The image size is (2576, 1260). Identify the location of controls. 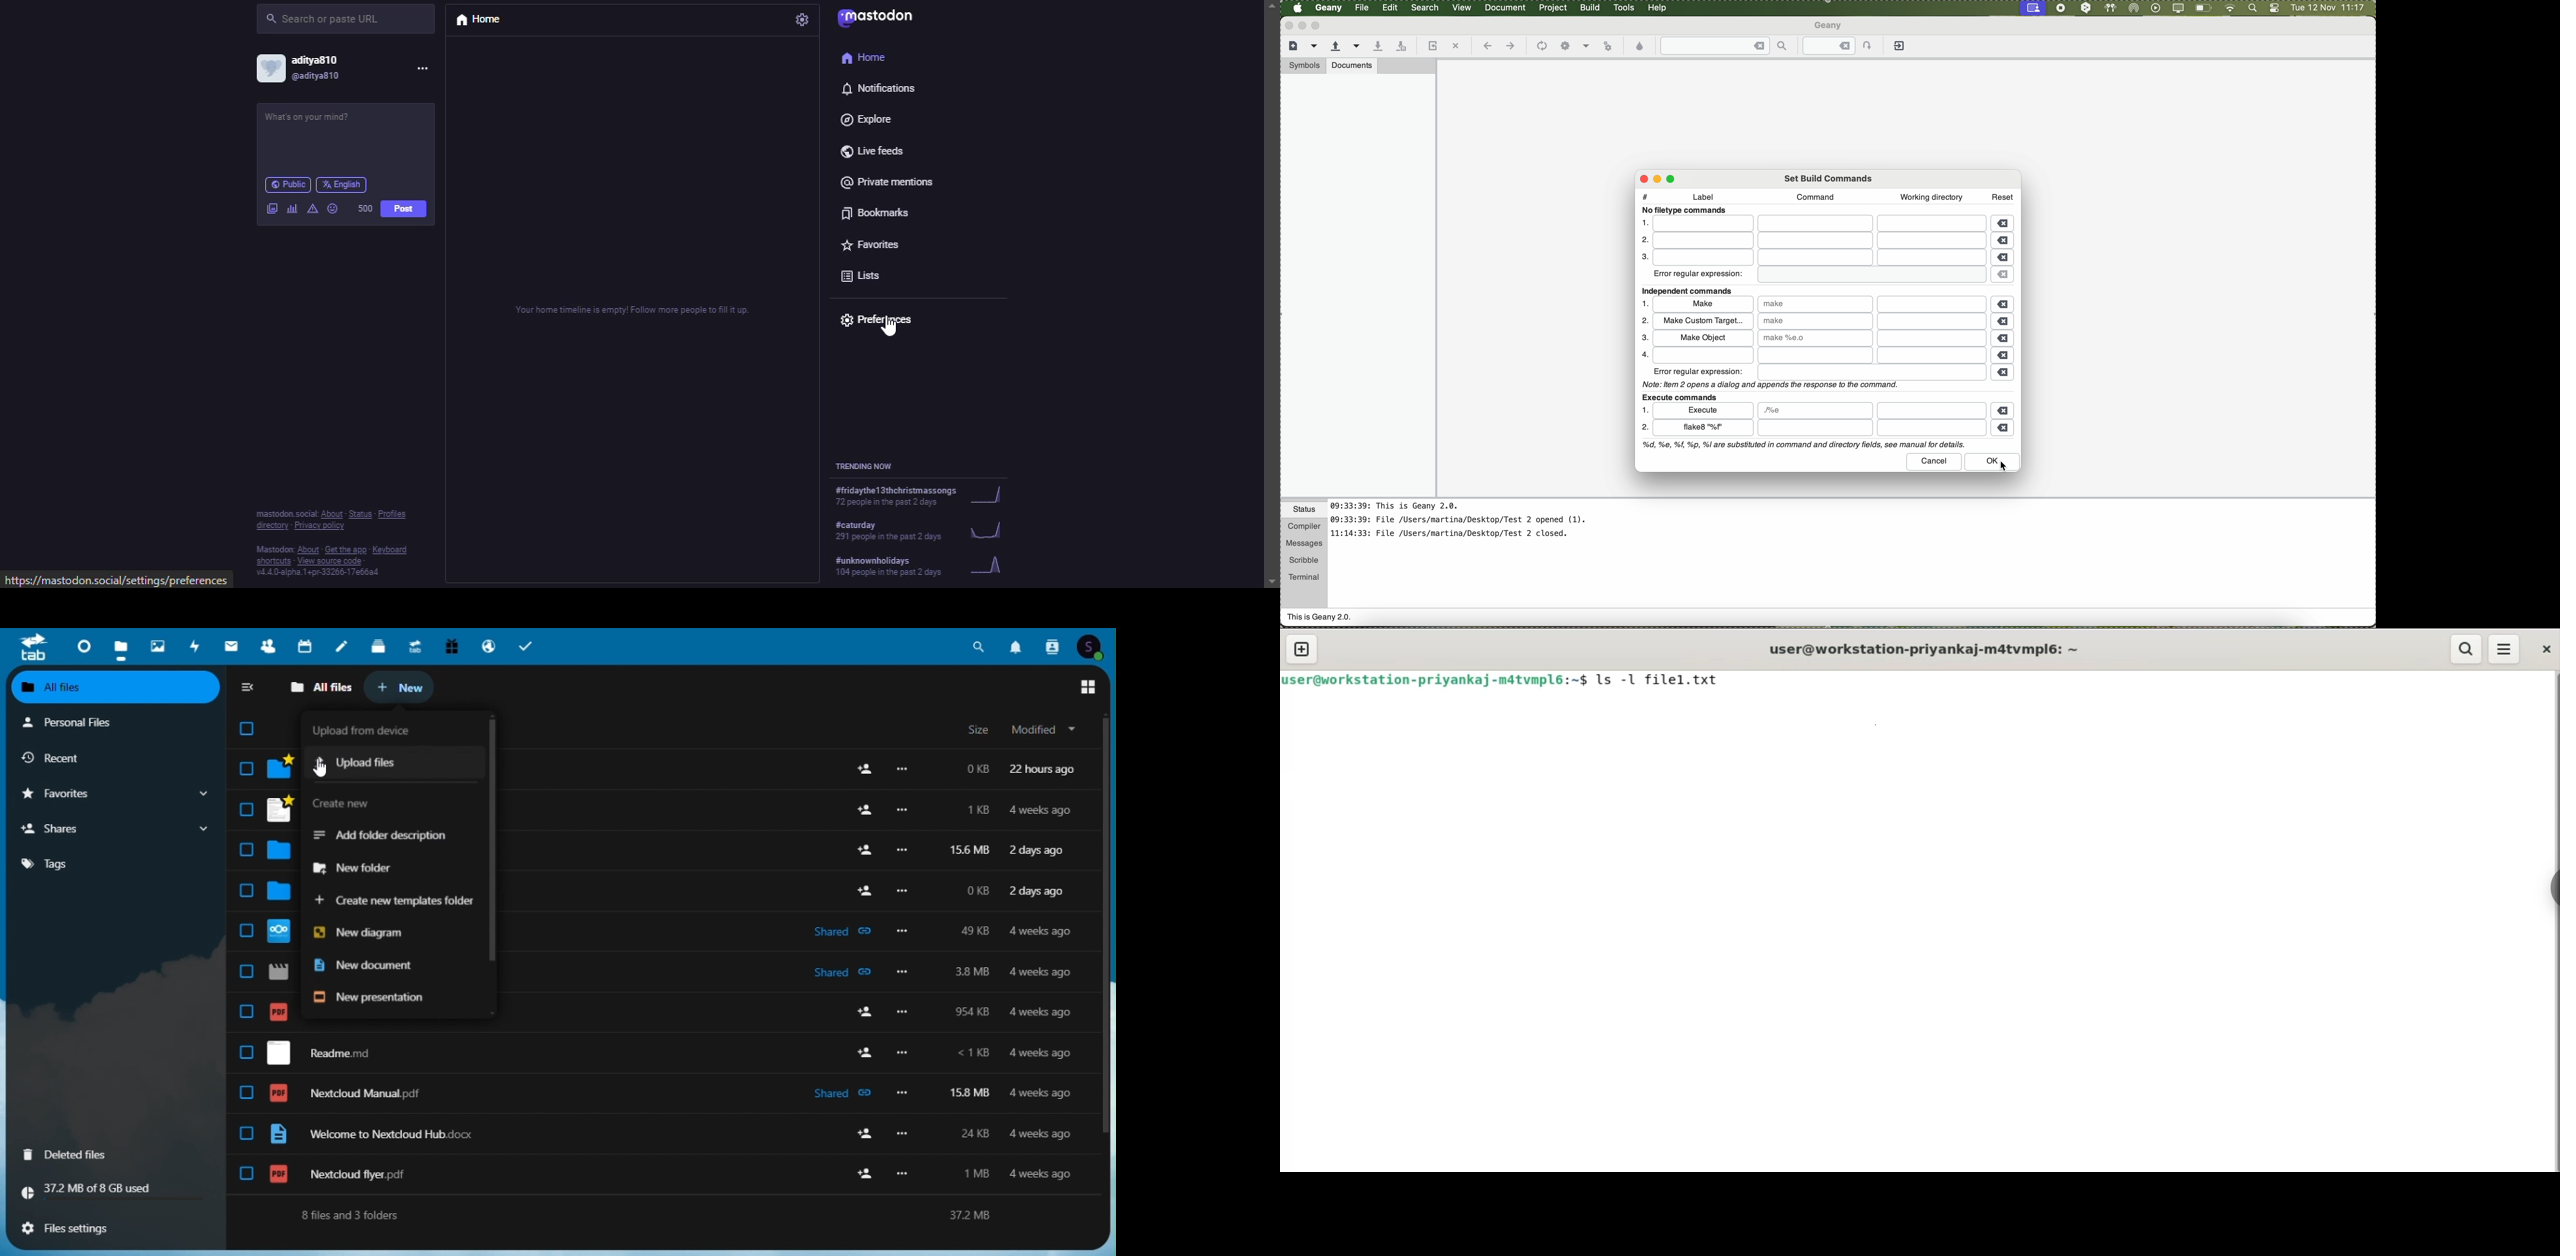
(2275, 8).